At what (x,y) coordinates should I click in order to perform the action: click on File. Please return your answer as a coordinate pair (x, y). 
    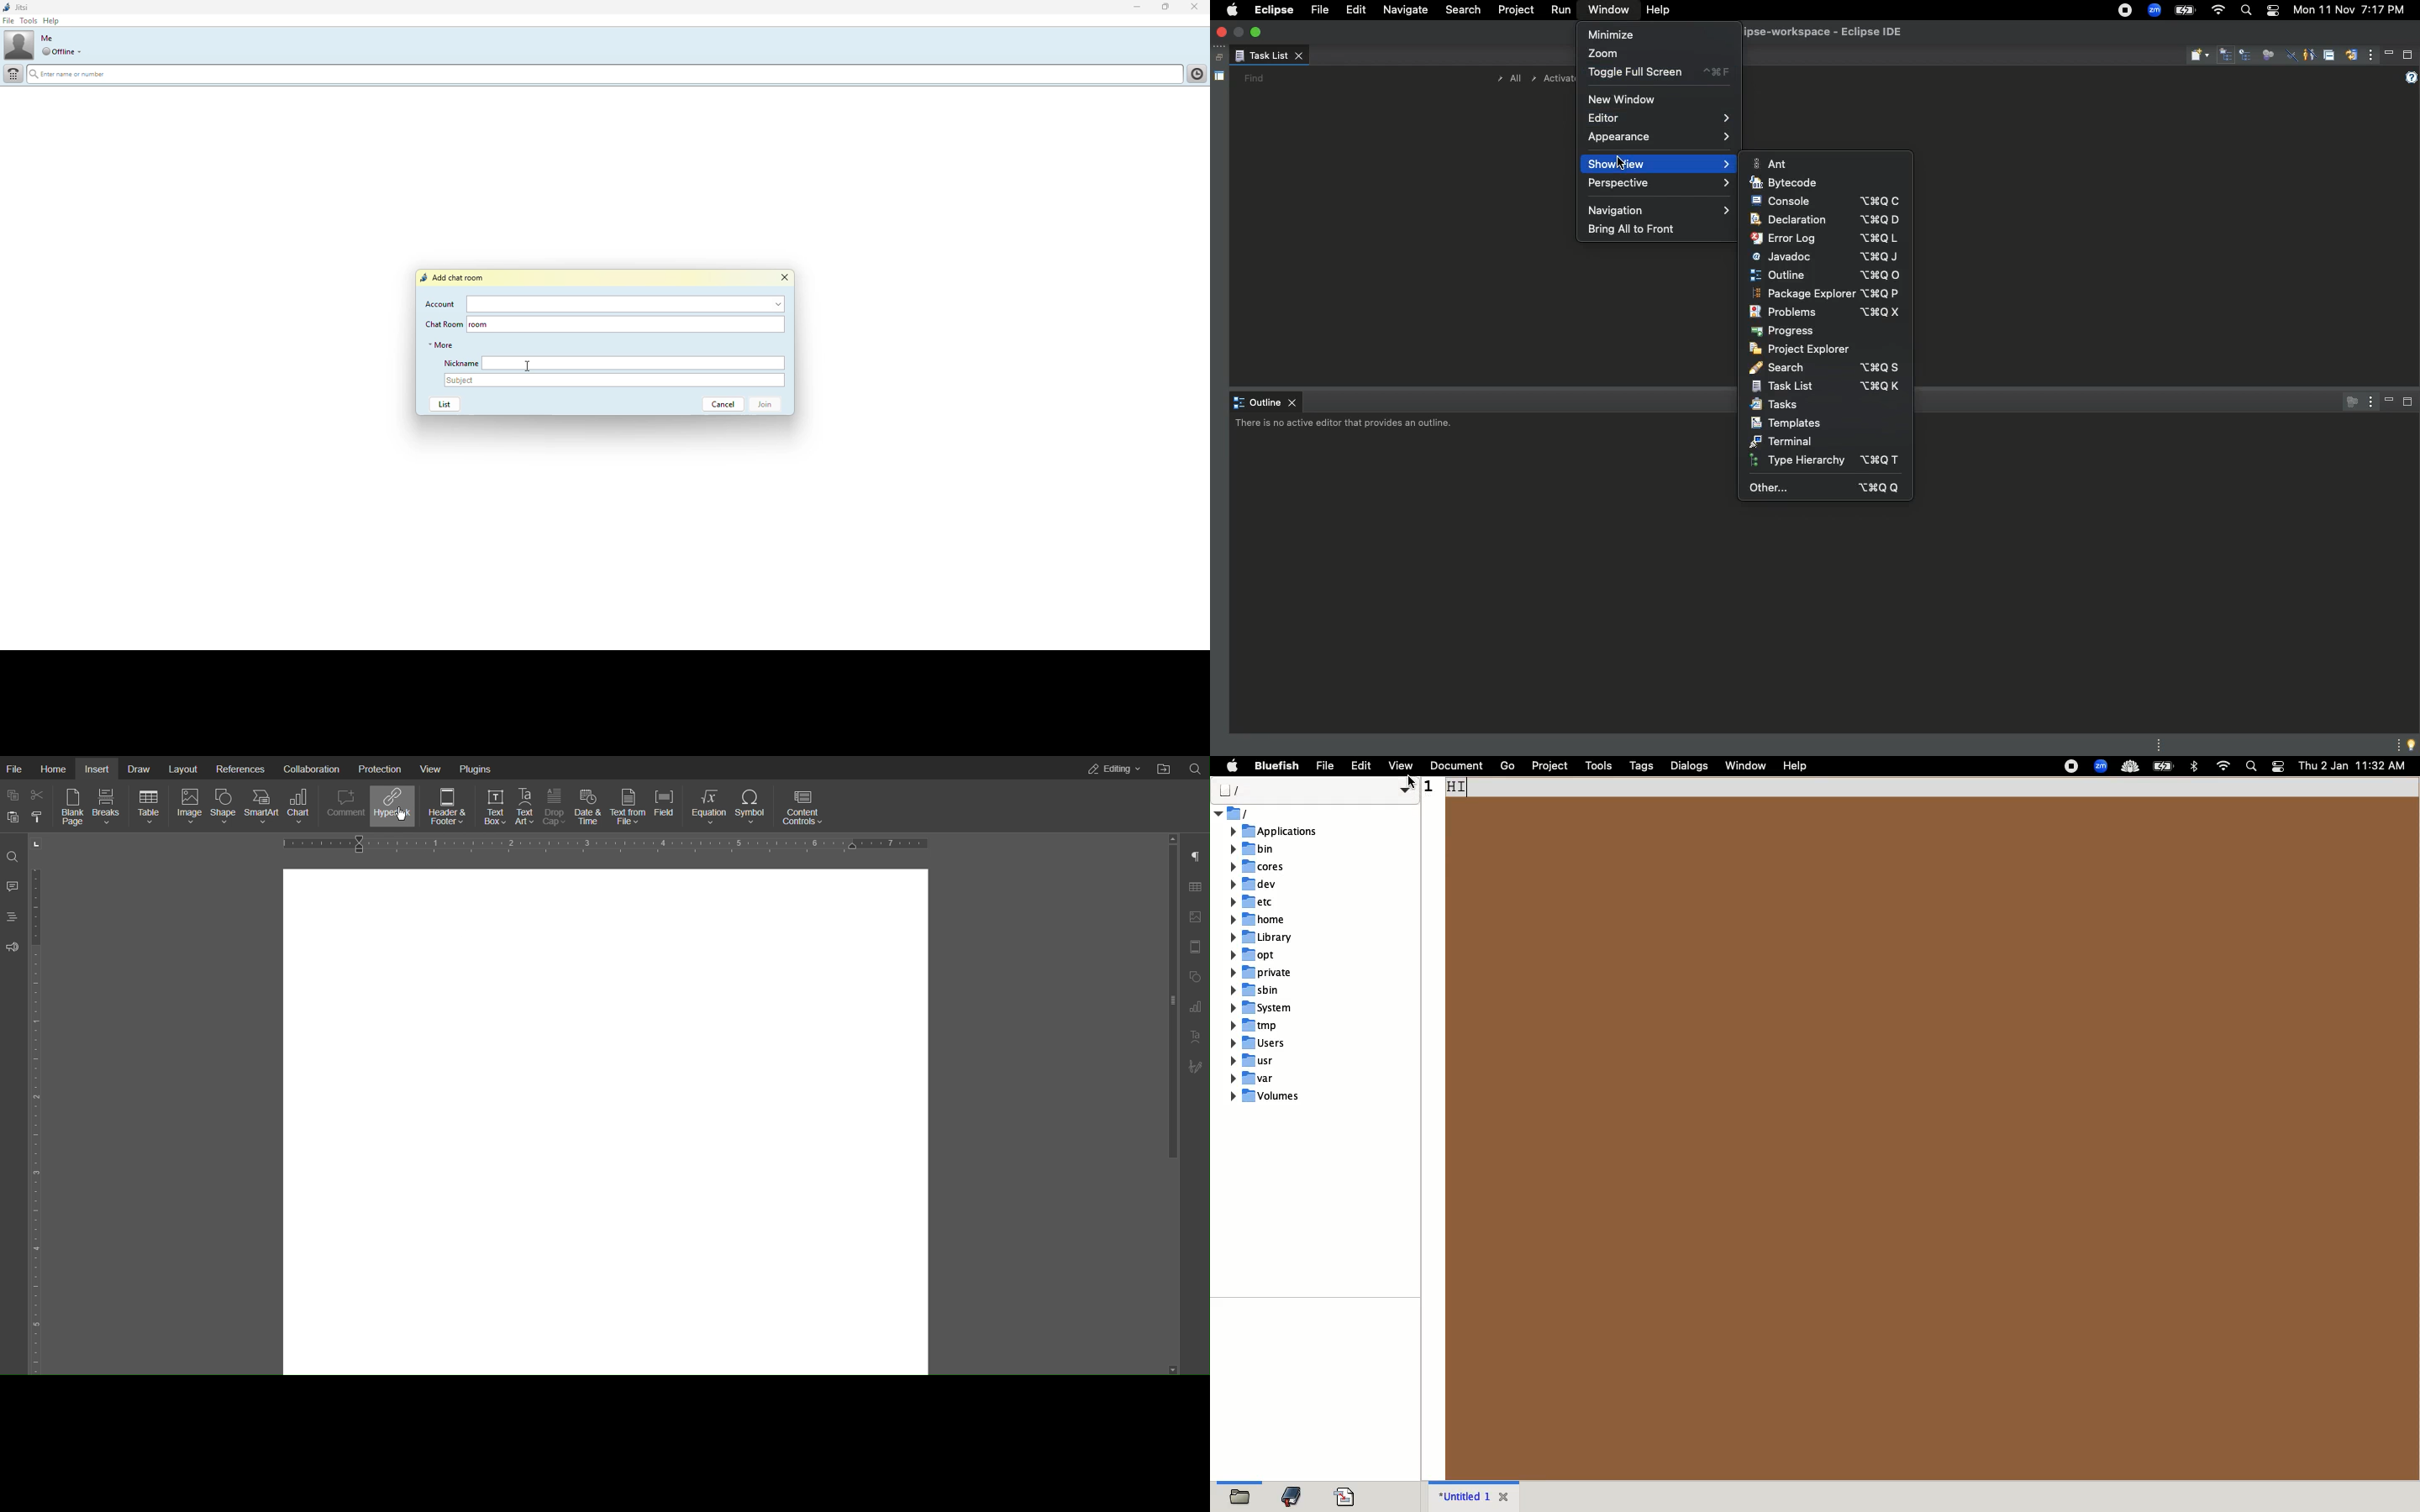
    Looking at the image, I should click on (18, 769).